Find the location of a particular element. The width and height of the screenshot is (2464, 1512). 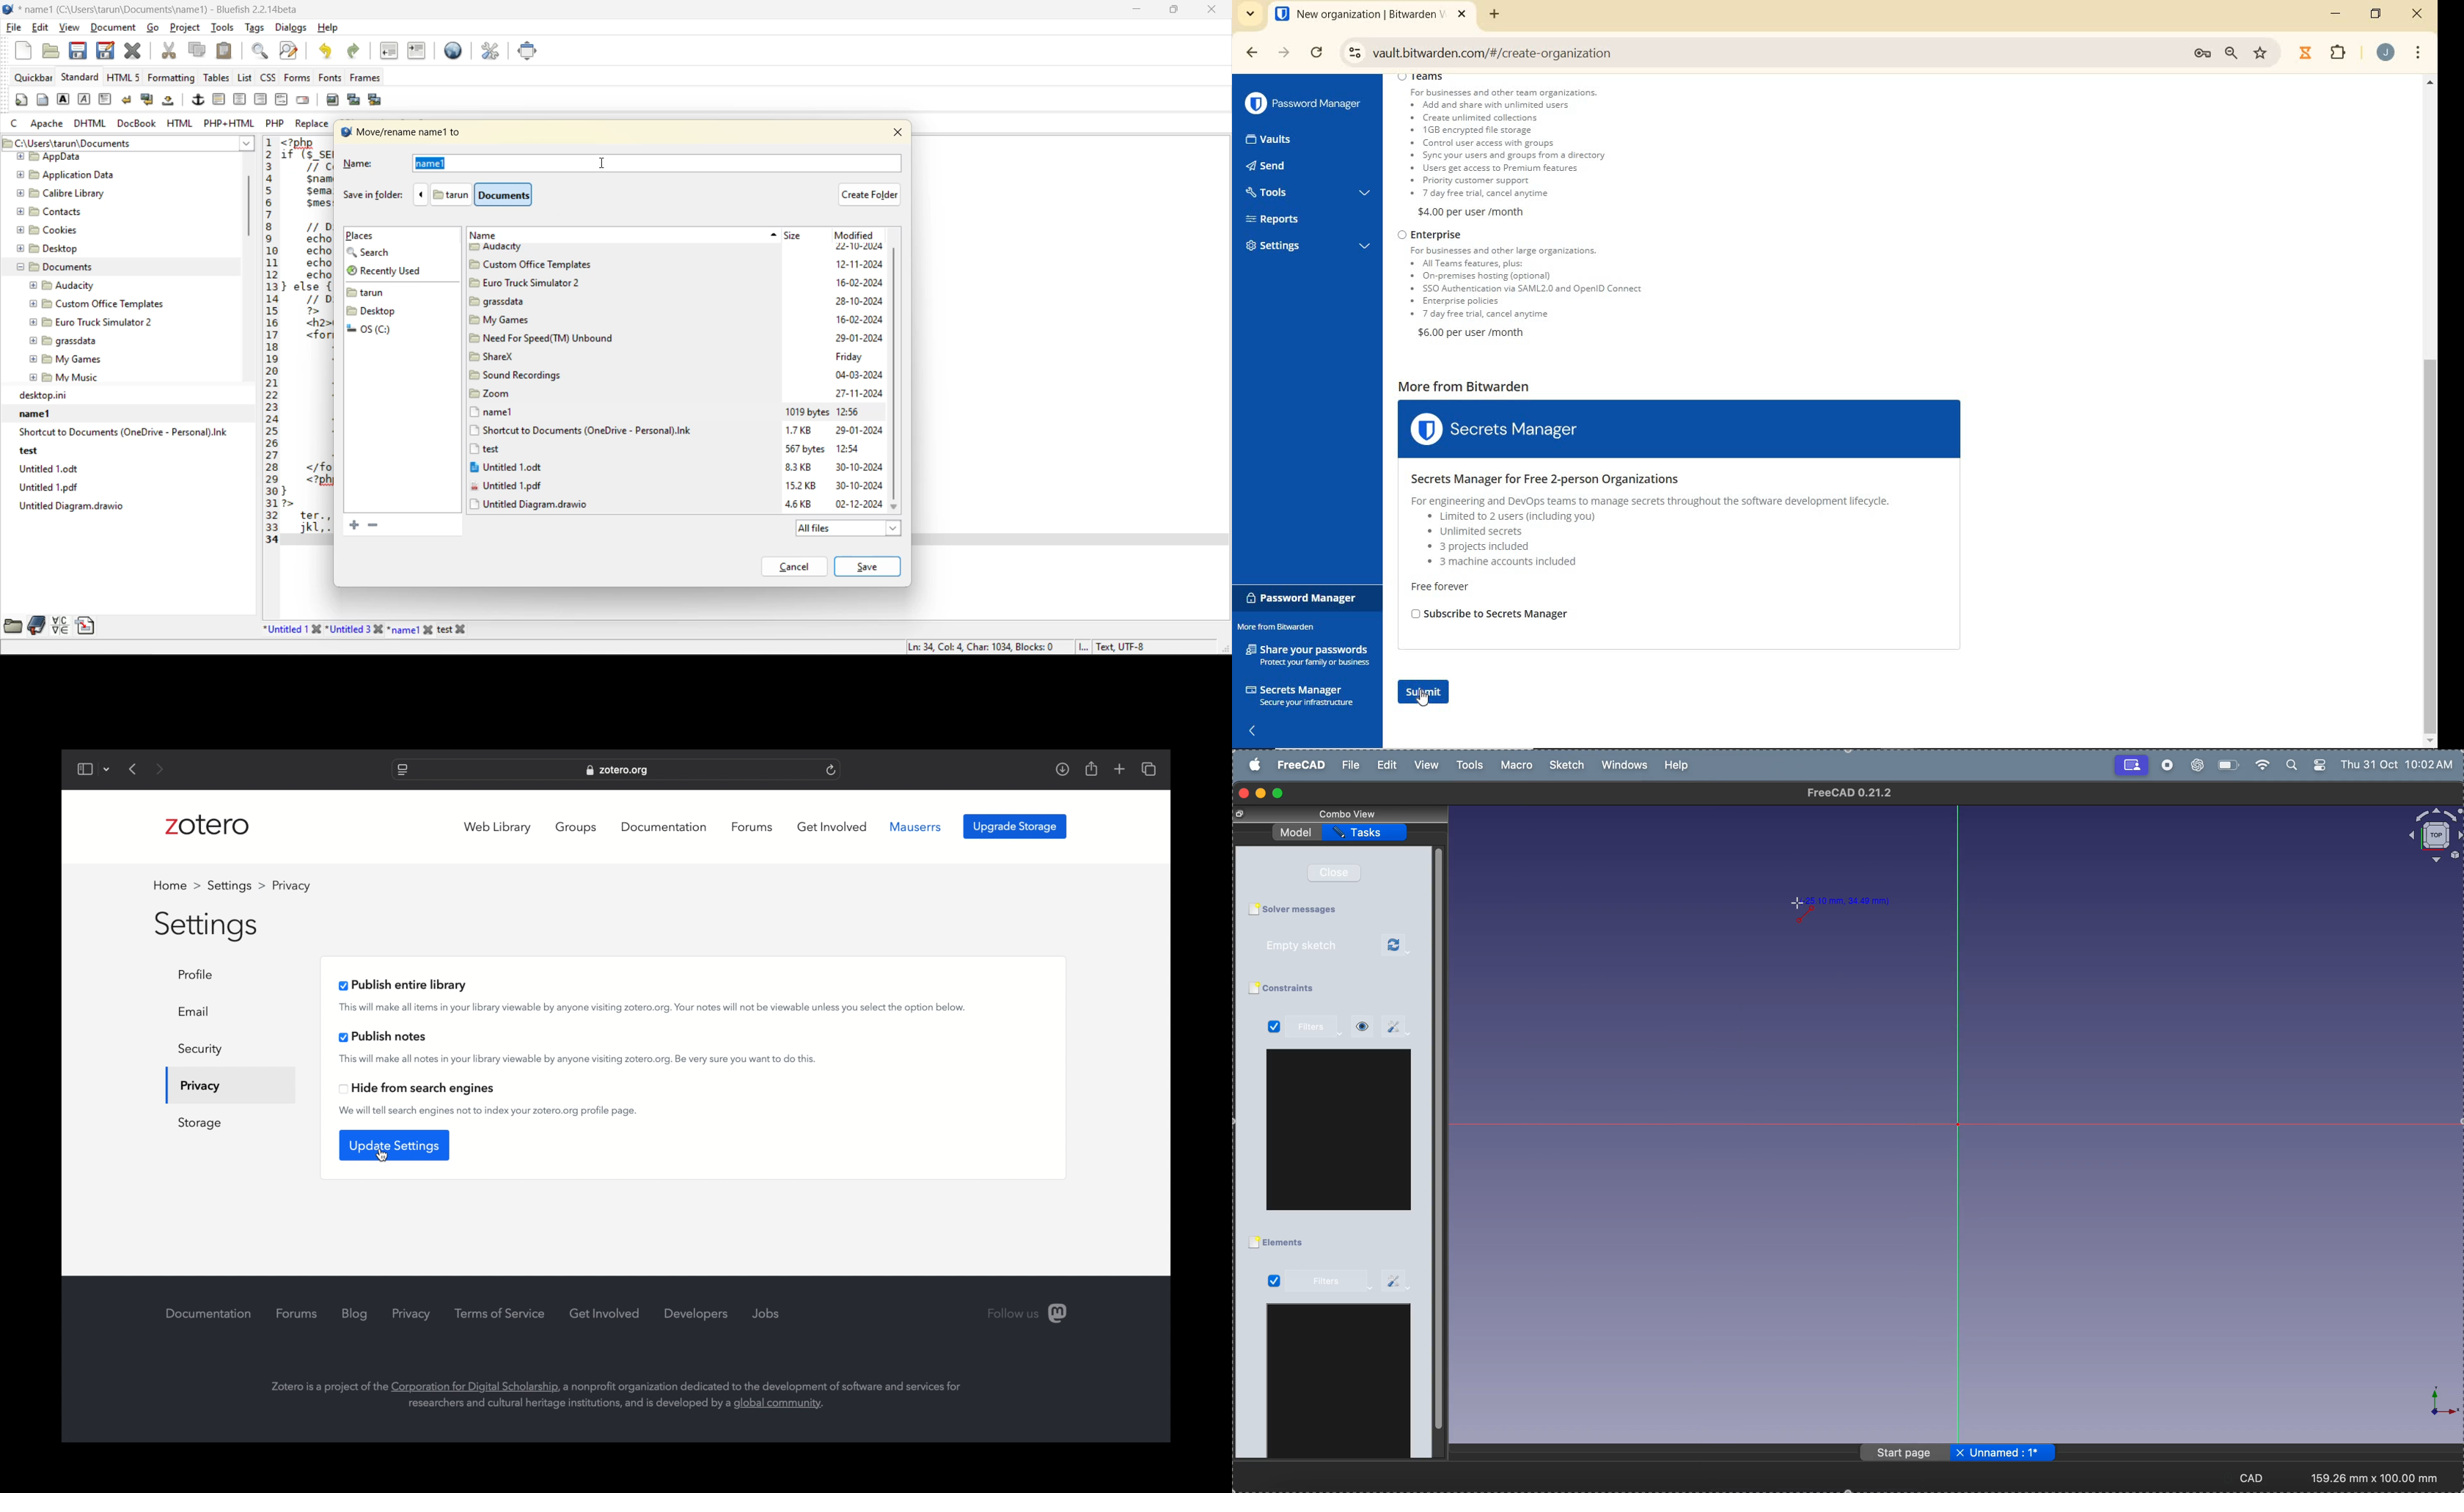

SUBMIT is located at coordinates (1432, 693).